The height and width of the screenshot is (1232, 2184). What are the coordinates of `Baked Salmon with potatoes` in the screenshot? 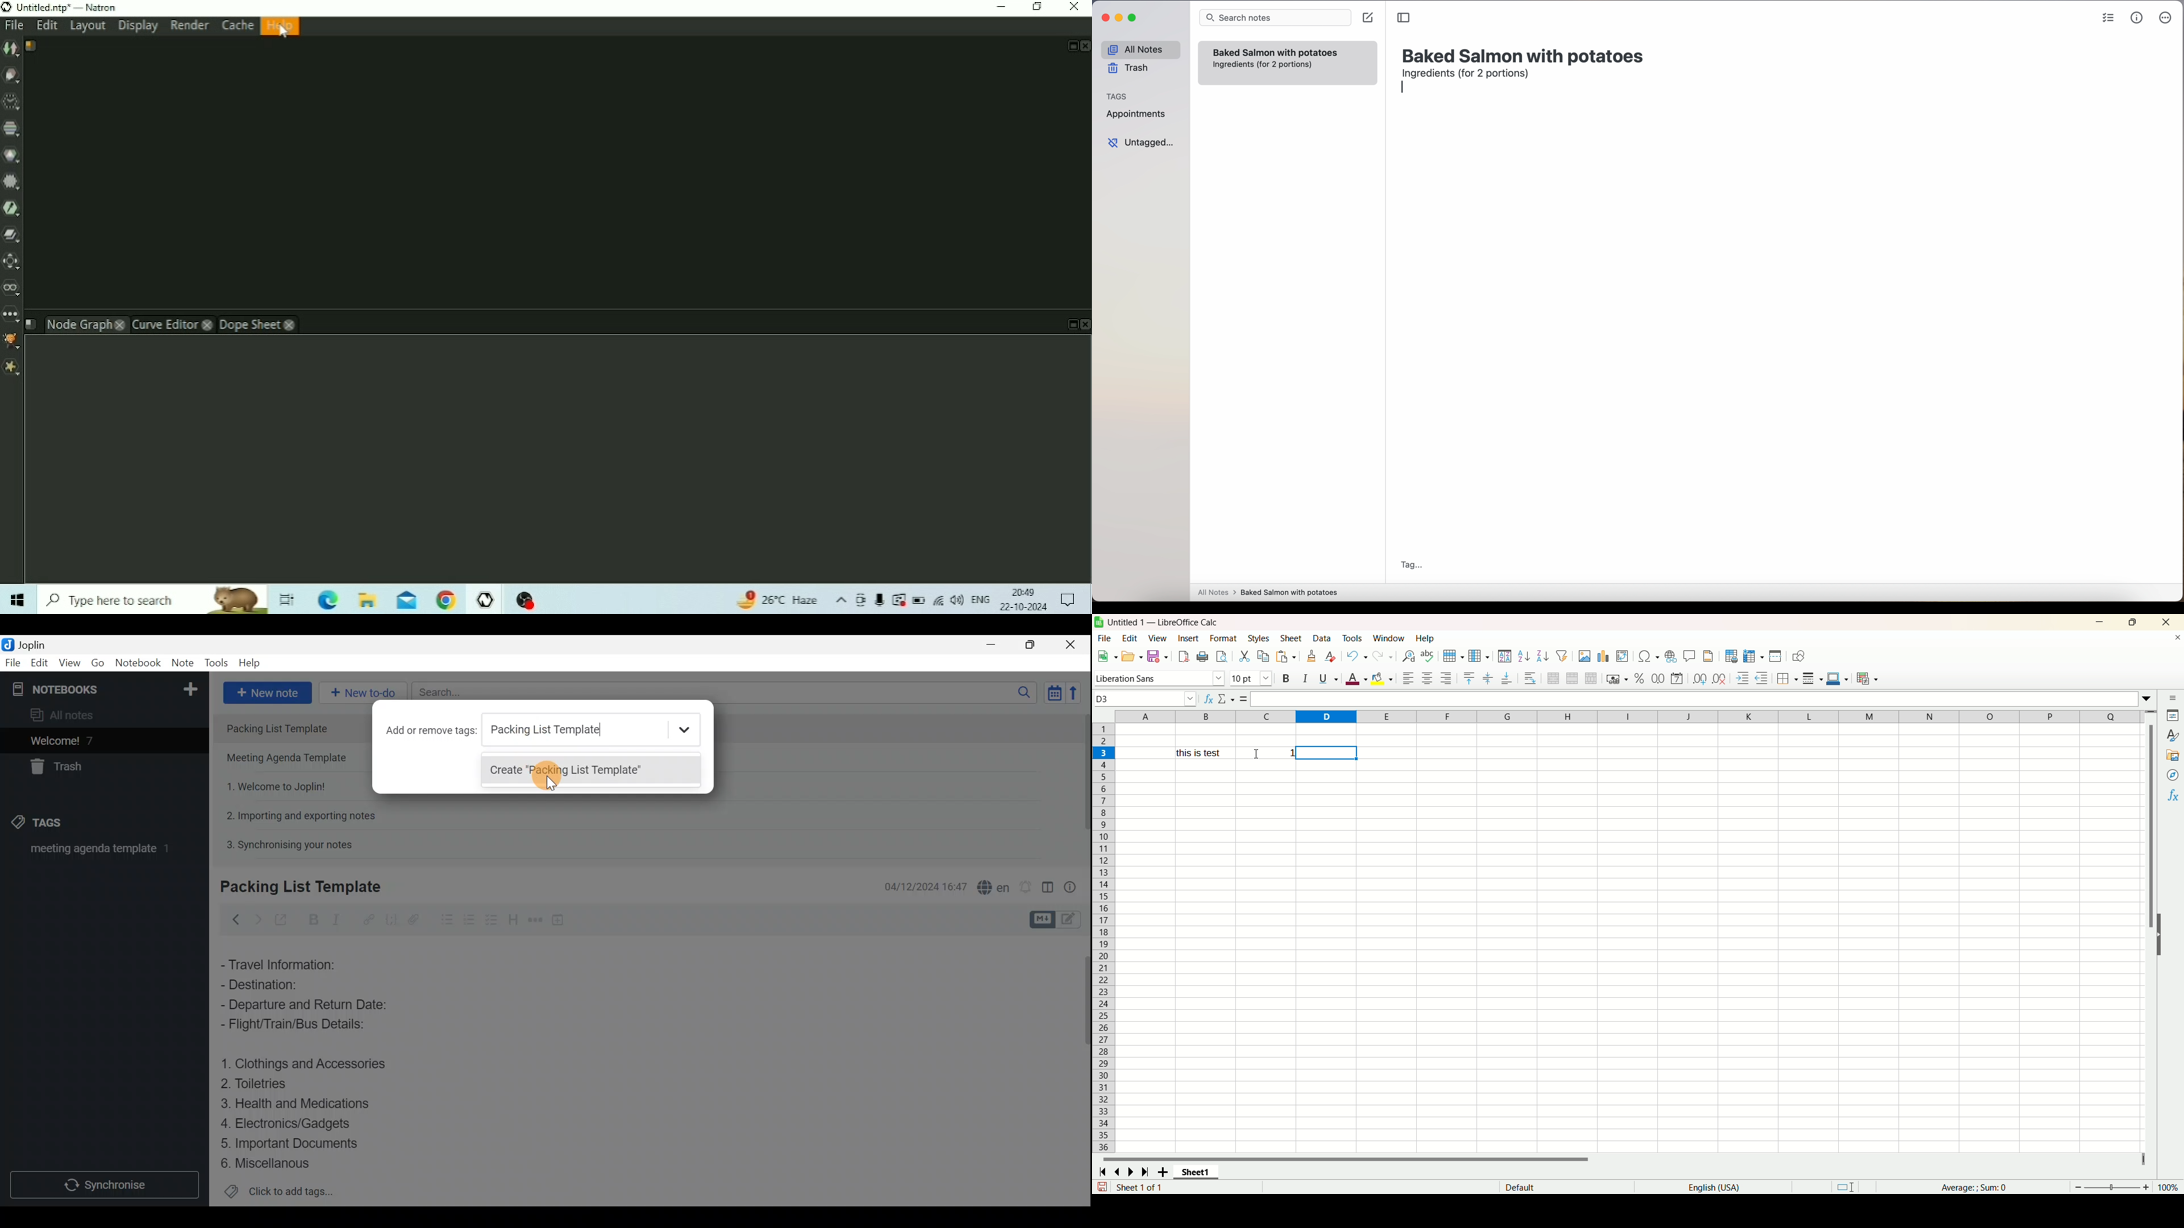 It's located at (1276, 51).